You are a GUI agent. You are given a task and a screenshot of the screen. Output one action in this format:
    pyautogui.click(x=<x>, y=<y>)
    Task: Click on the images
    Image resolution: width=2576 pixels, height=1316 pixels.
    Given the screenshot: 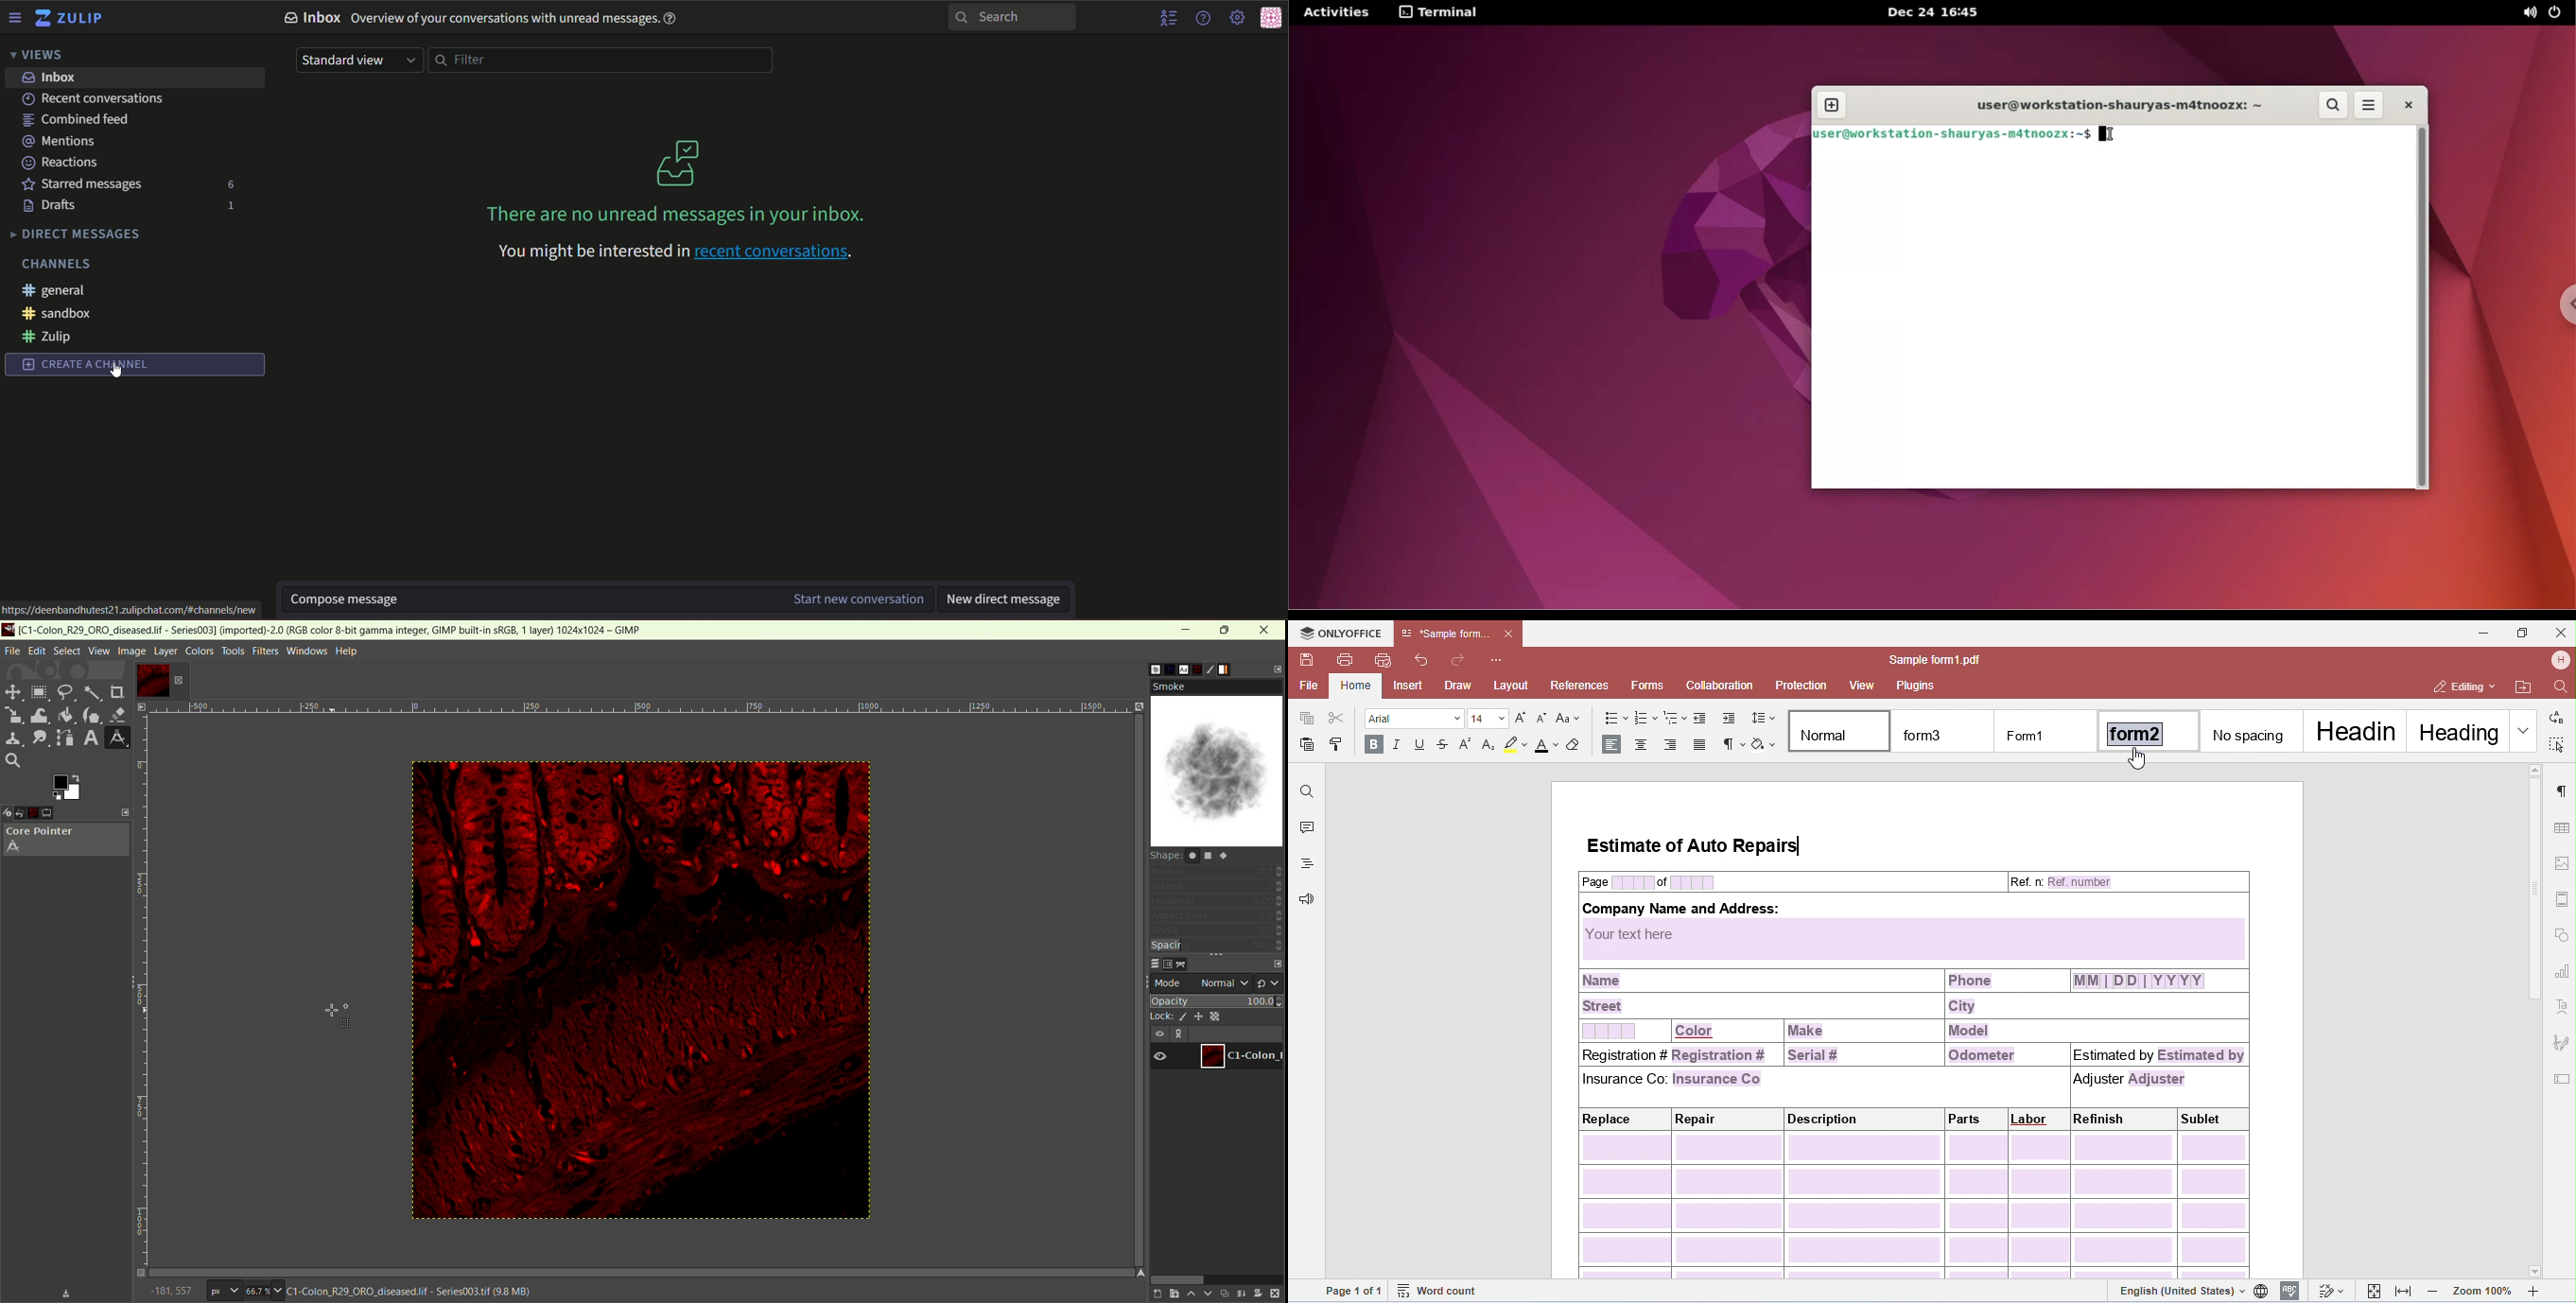 What is the action you would take?
    pyautogui.click(x=42, y=813)
    